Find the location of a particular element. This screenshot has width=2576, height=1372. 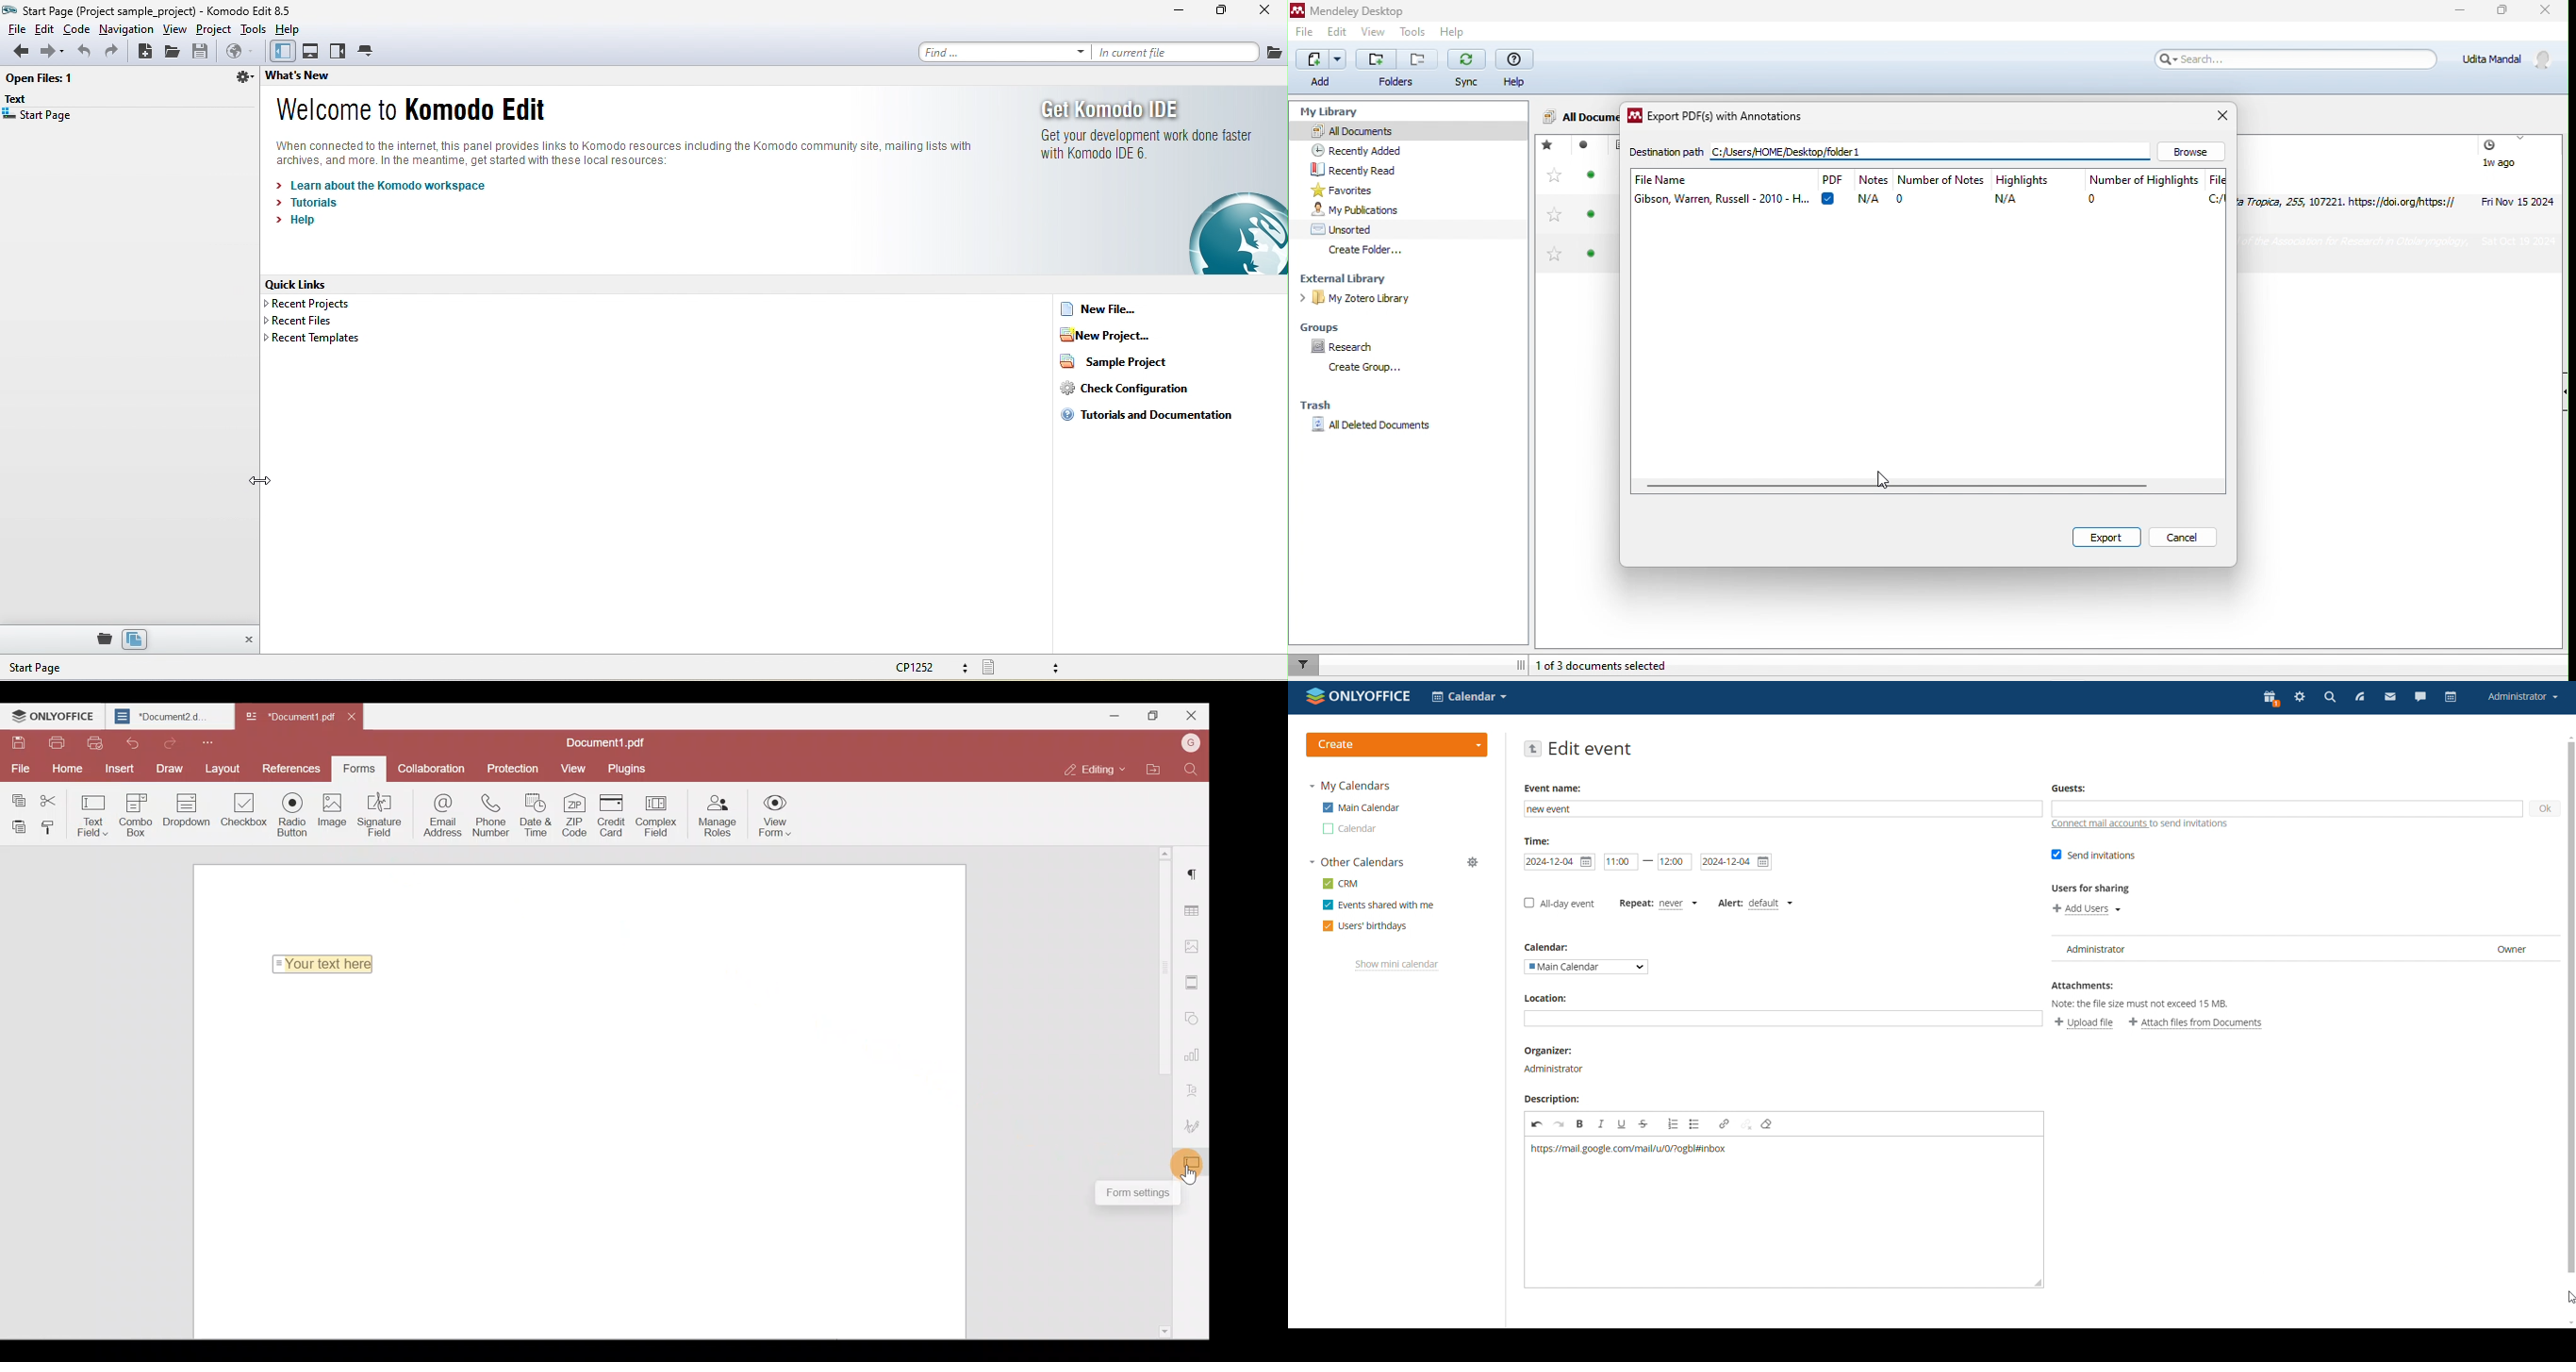

komodo text is located at coordinates (642, 153).